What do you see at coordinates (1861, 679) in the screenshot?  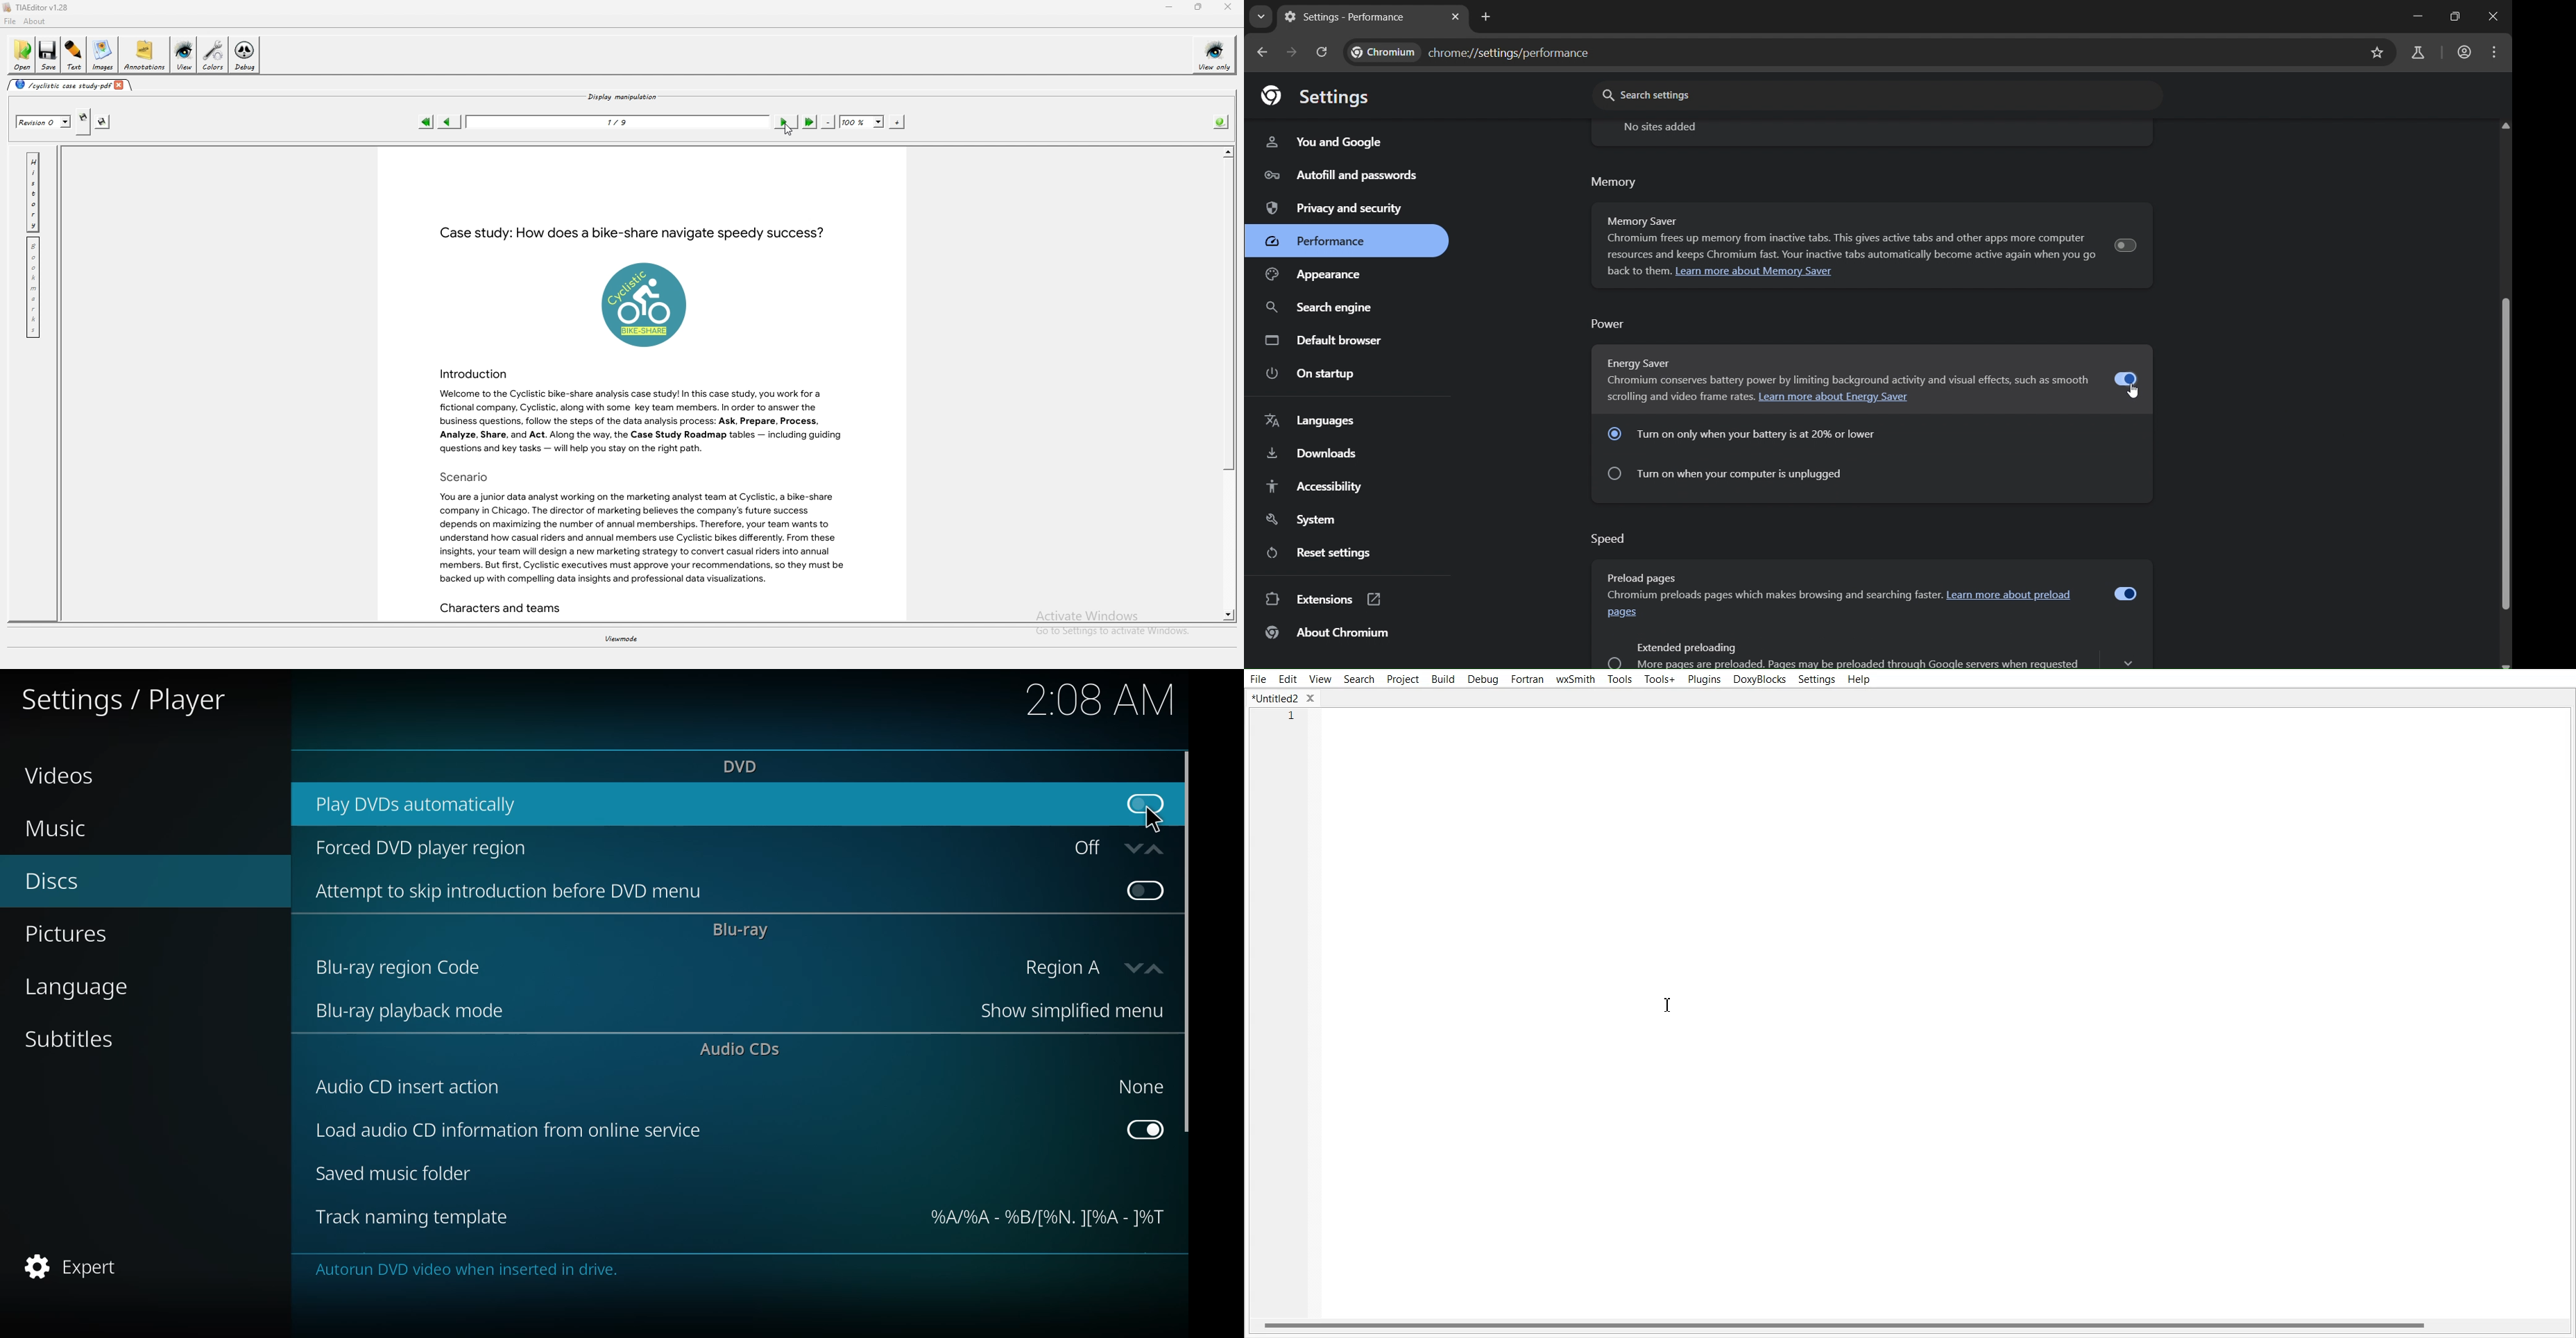 I see `Help` at bounding box center [1861, 679].